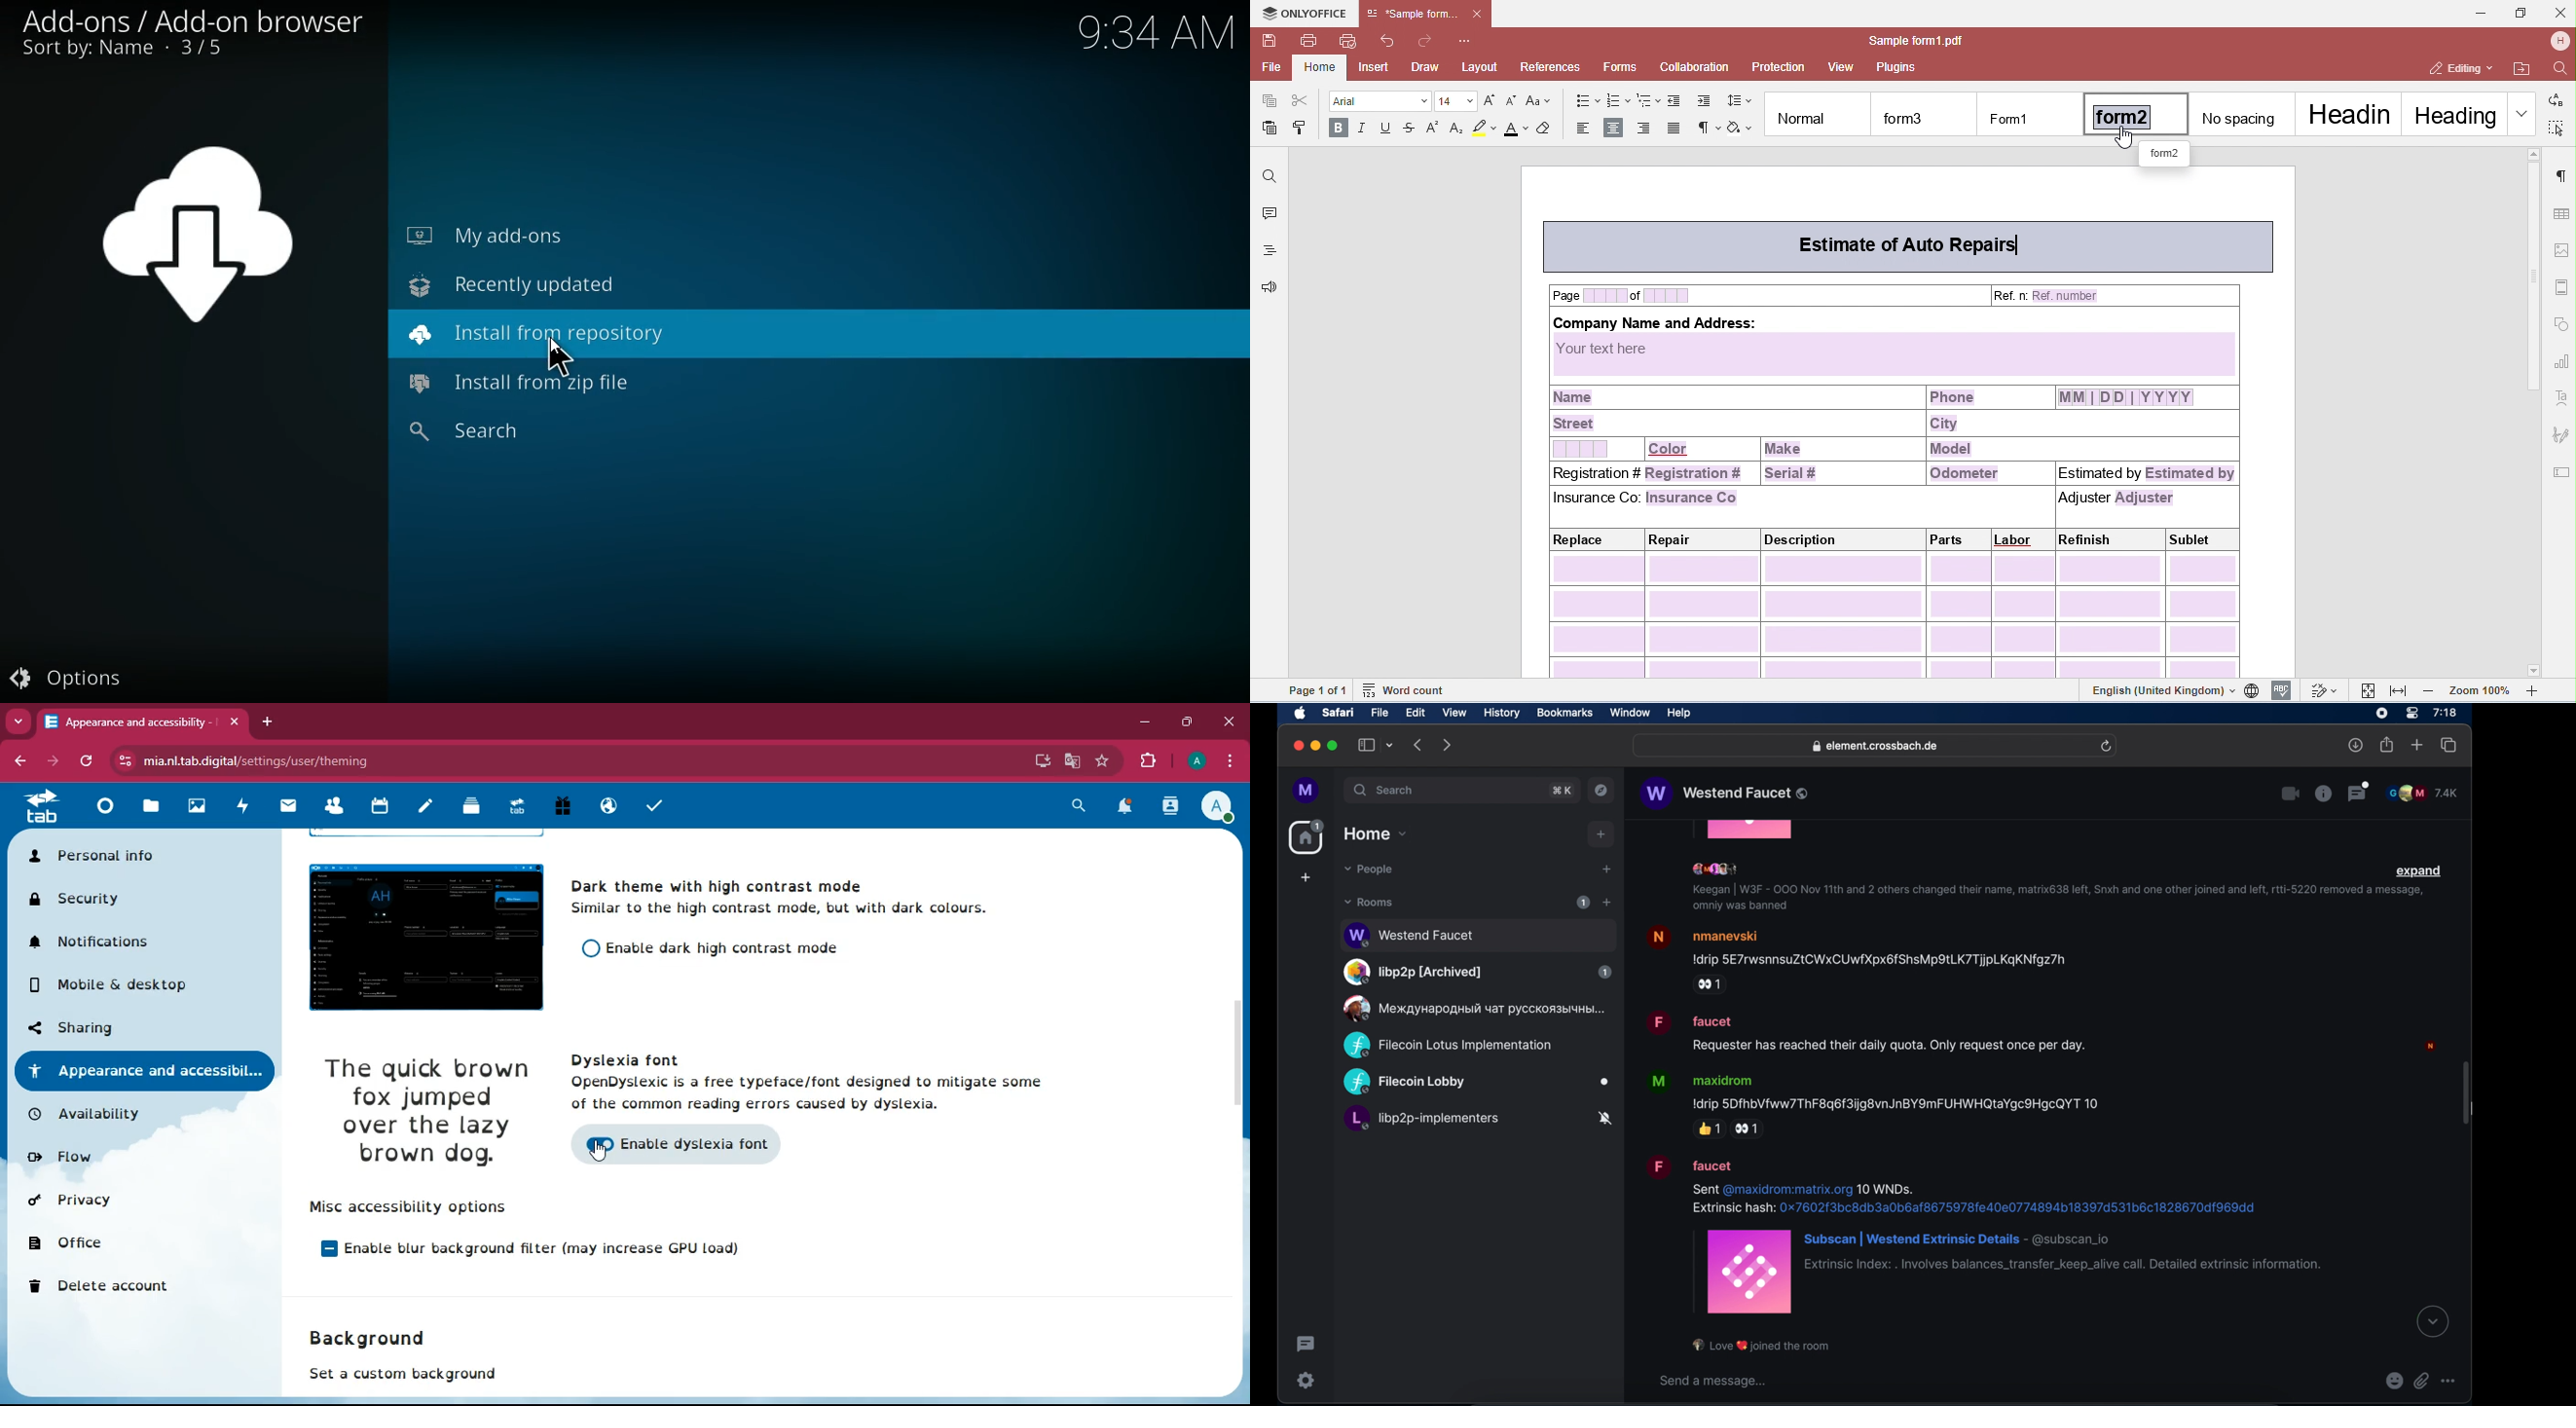 Image resolution: width=2576 pixels, height=1428 pixels. I want to click on url, so click(258, 761).